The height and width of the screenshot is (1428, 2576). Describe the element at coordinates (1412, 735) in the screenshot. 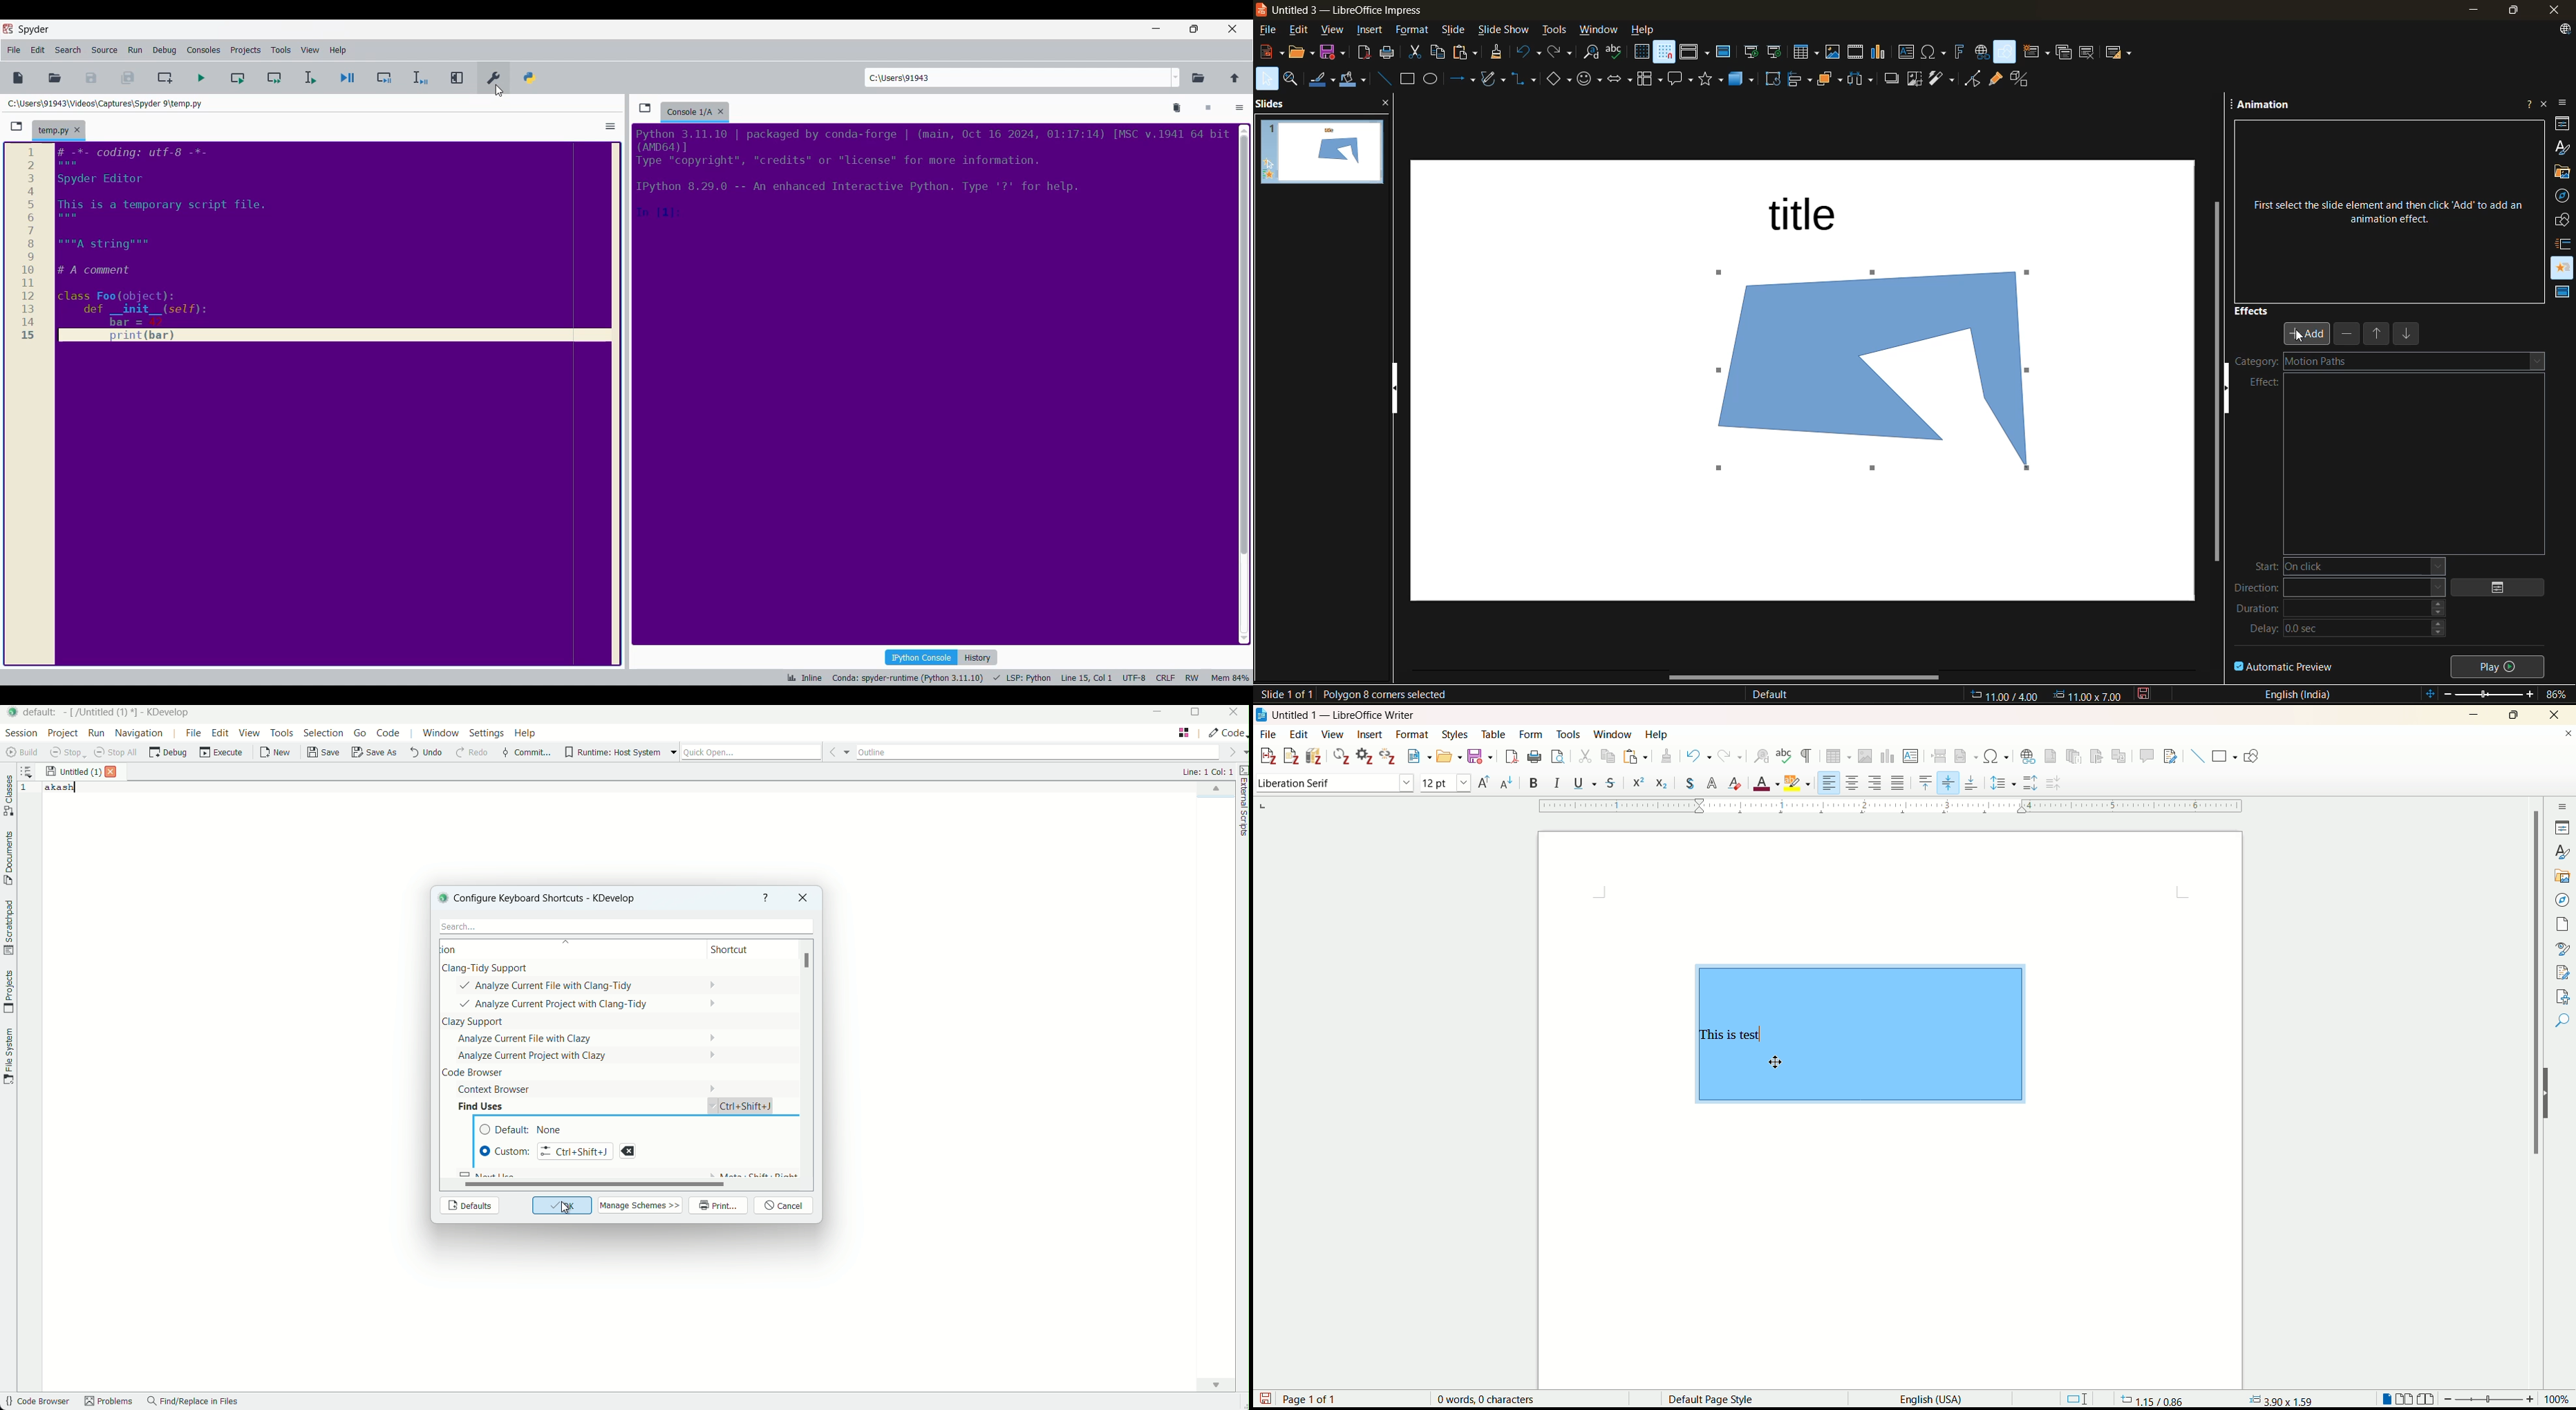

I see `format` at that location.